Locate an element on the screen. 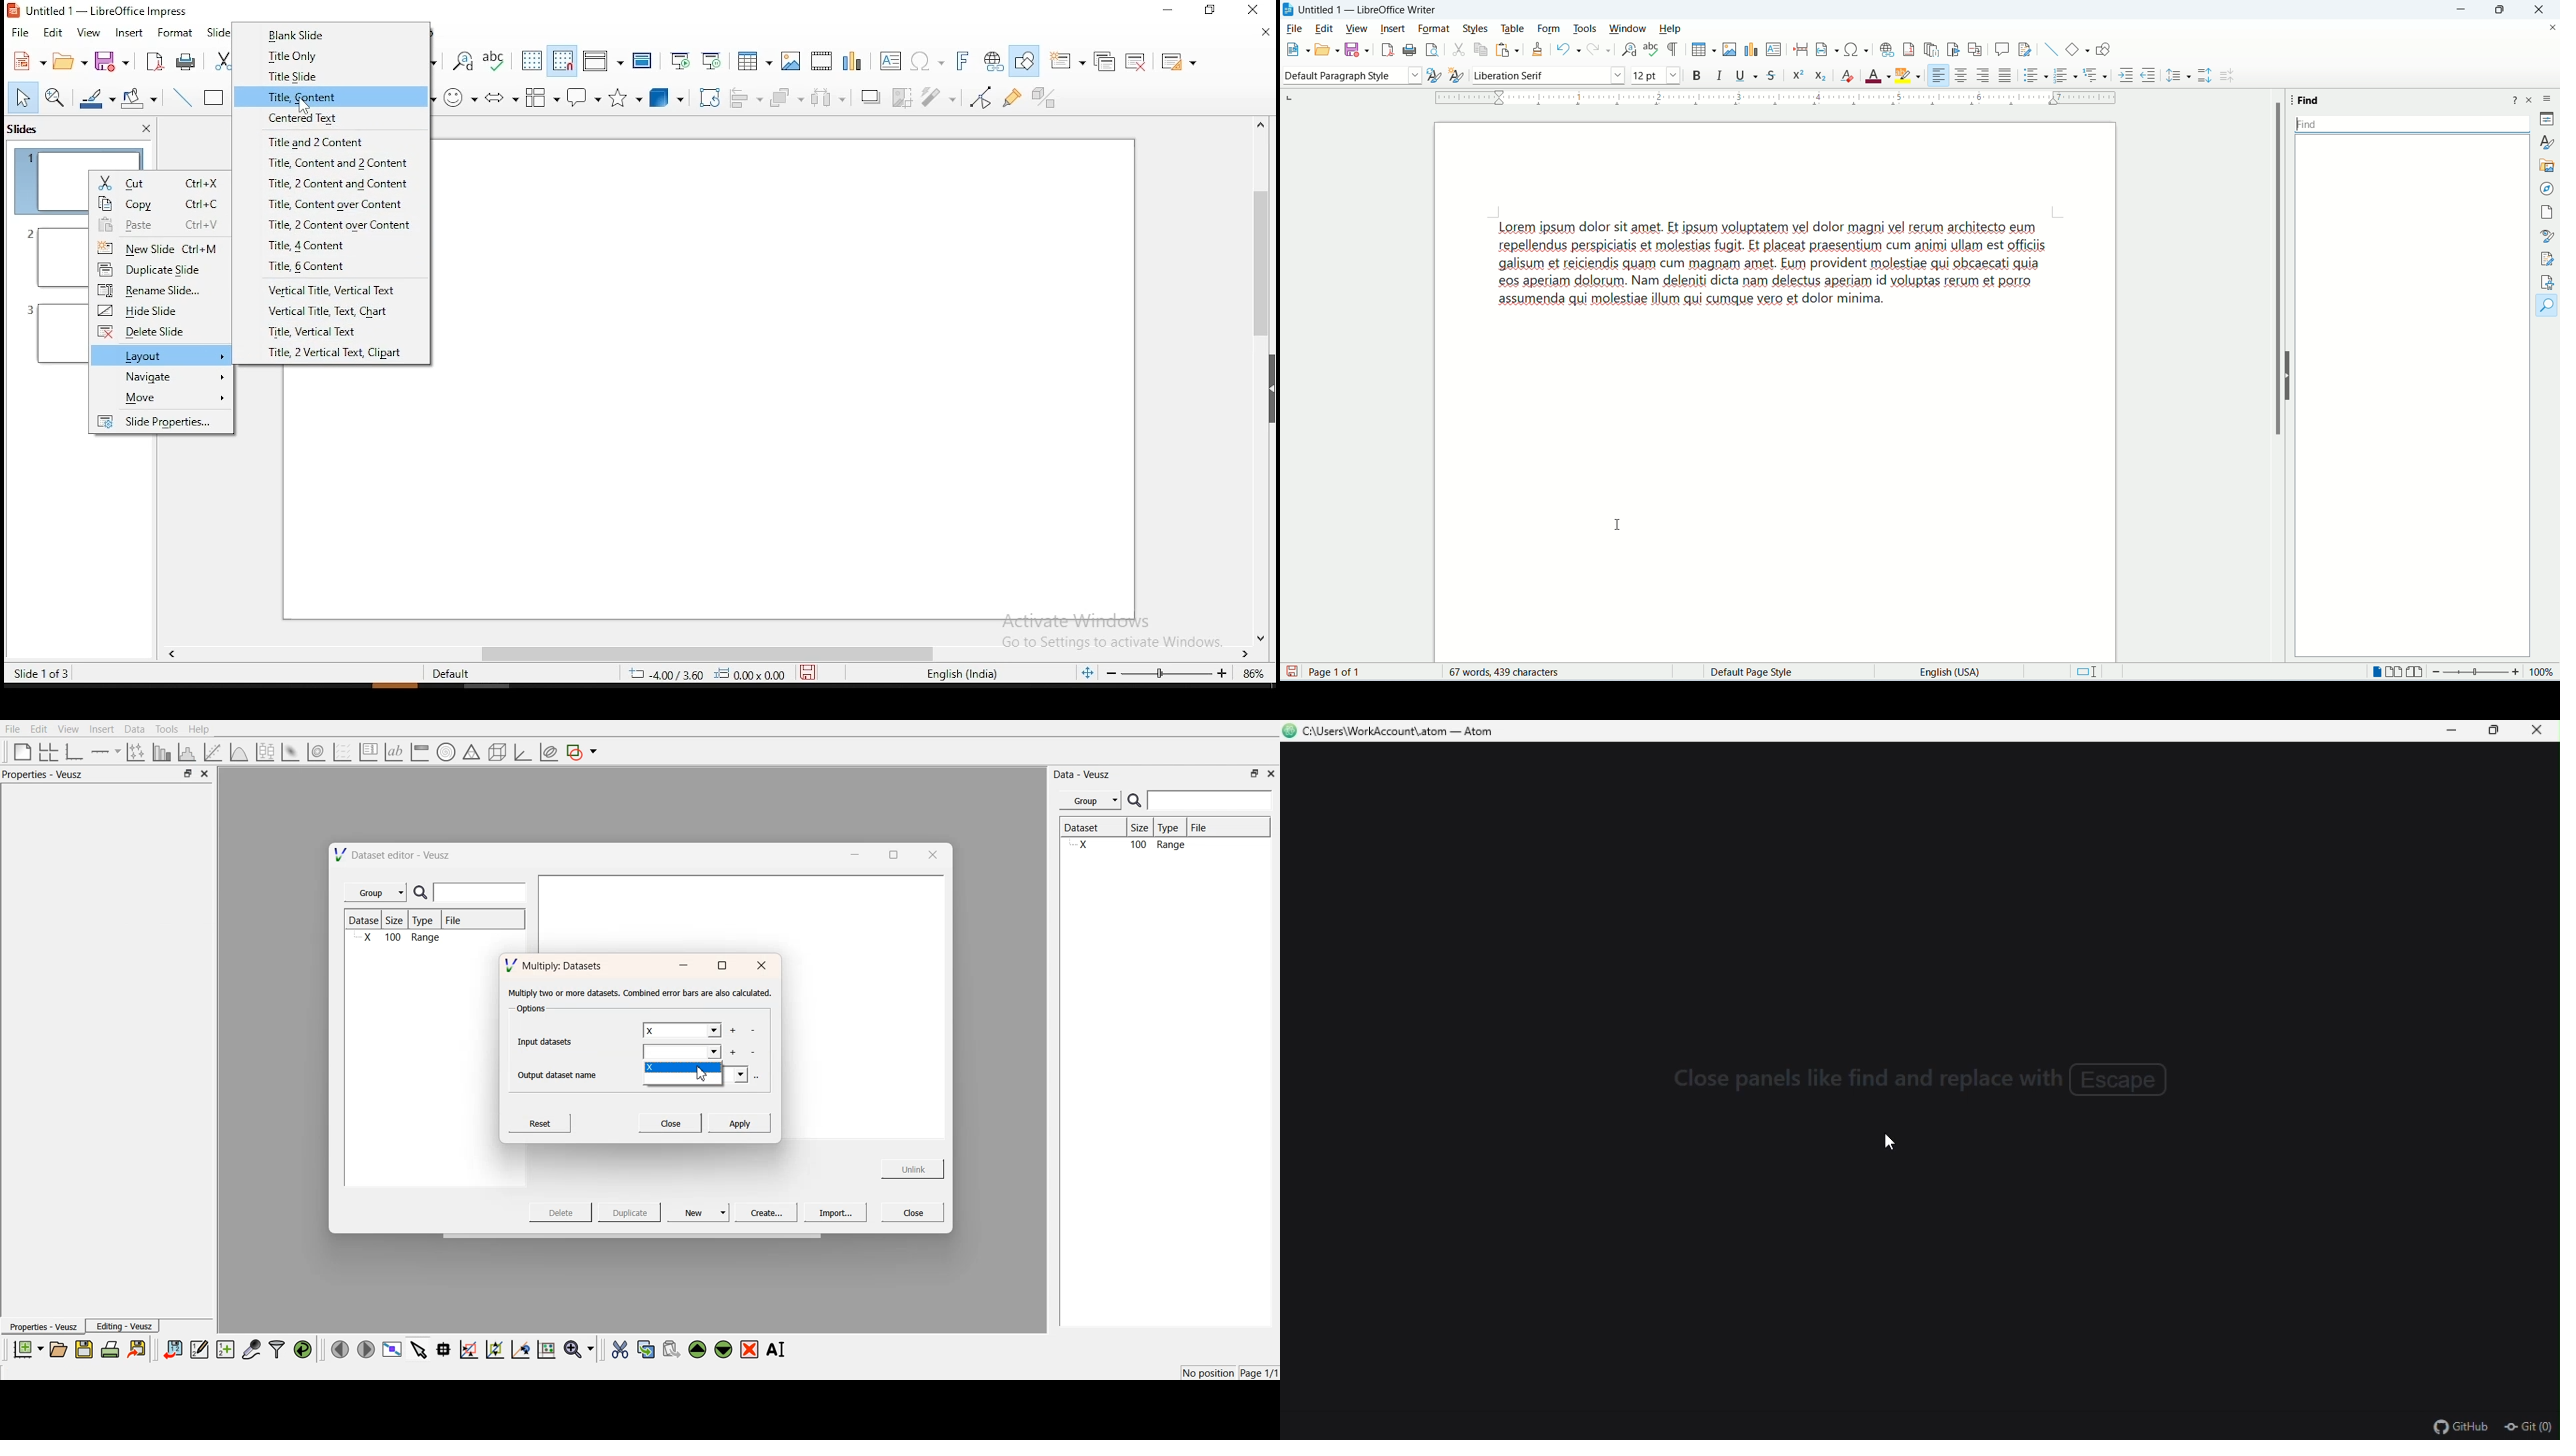 Image resolution: width=2576 pixels, height=1456 pixels. subscript is located at coordinates (1820, 77).